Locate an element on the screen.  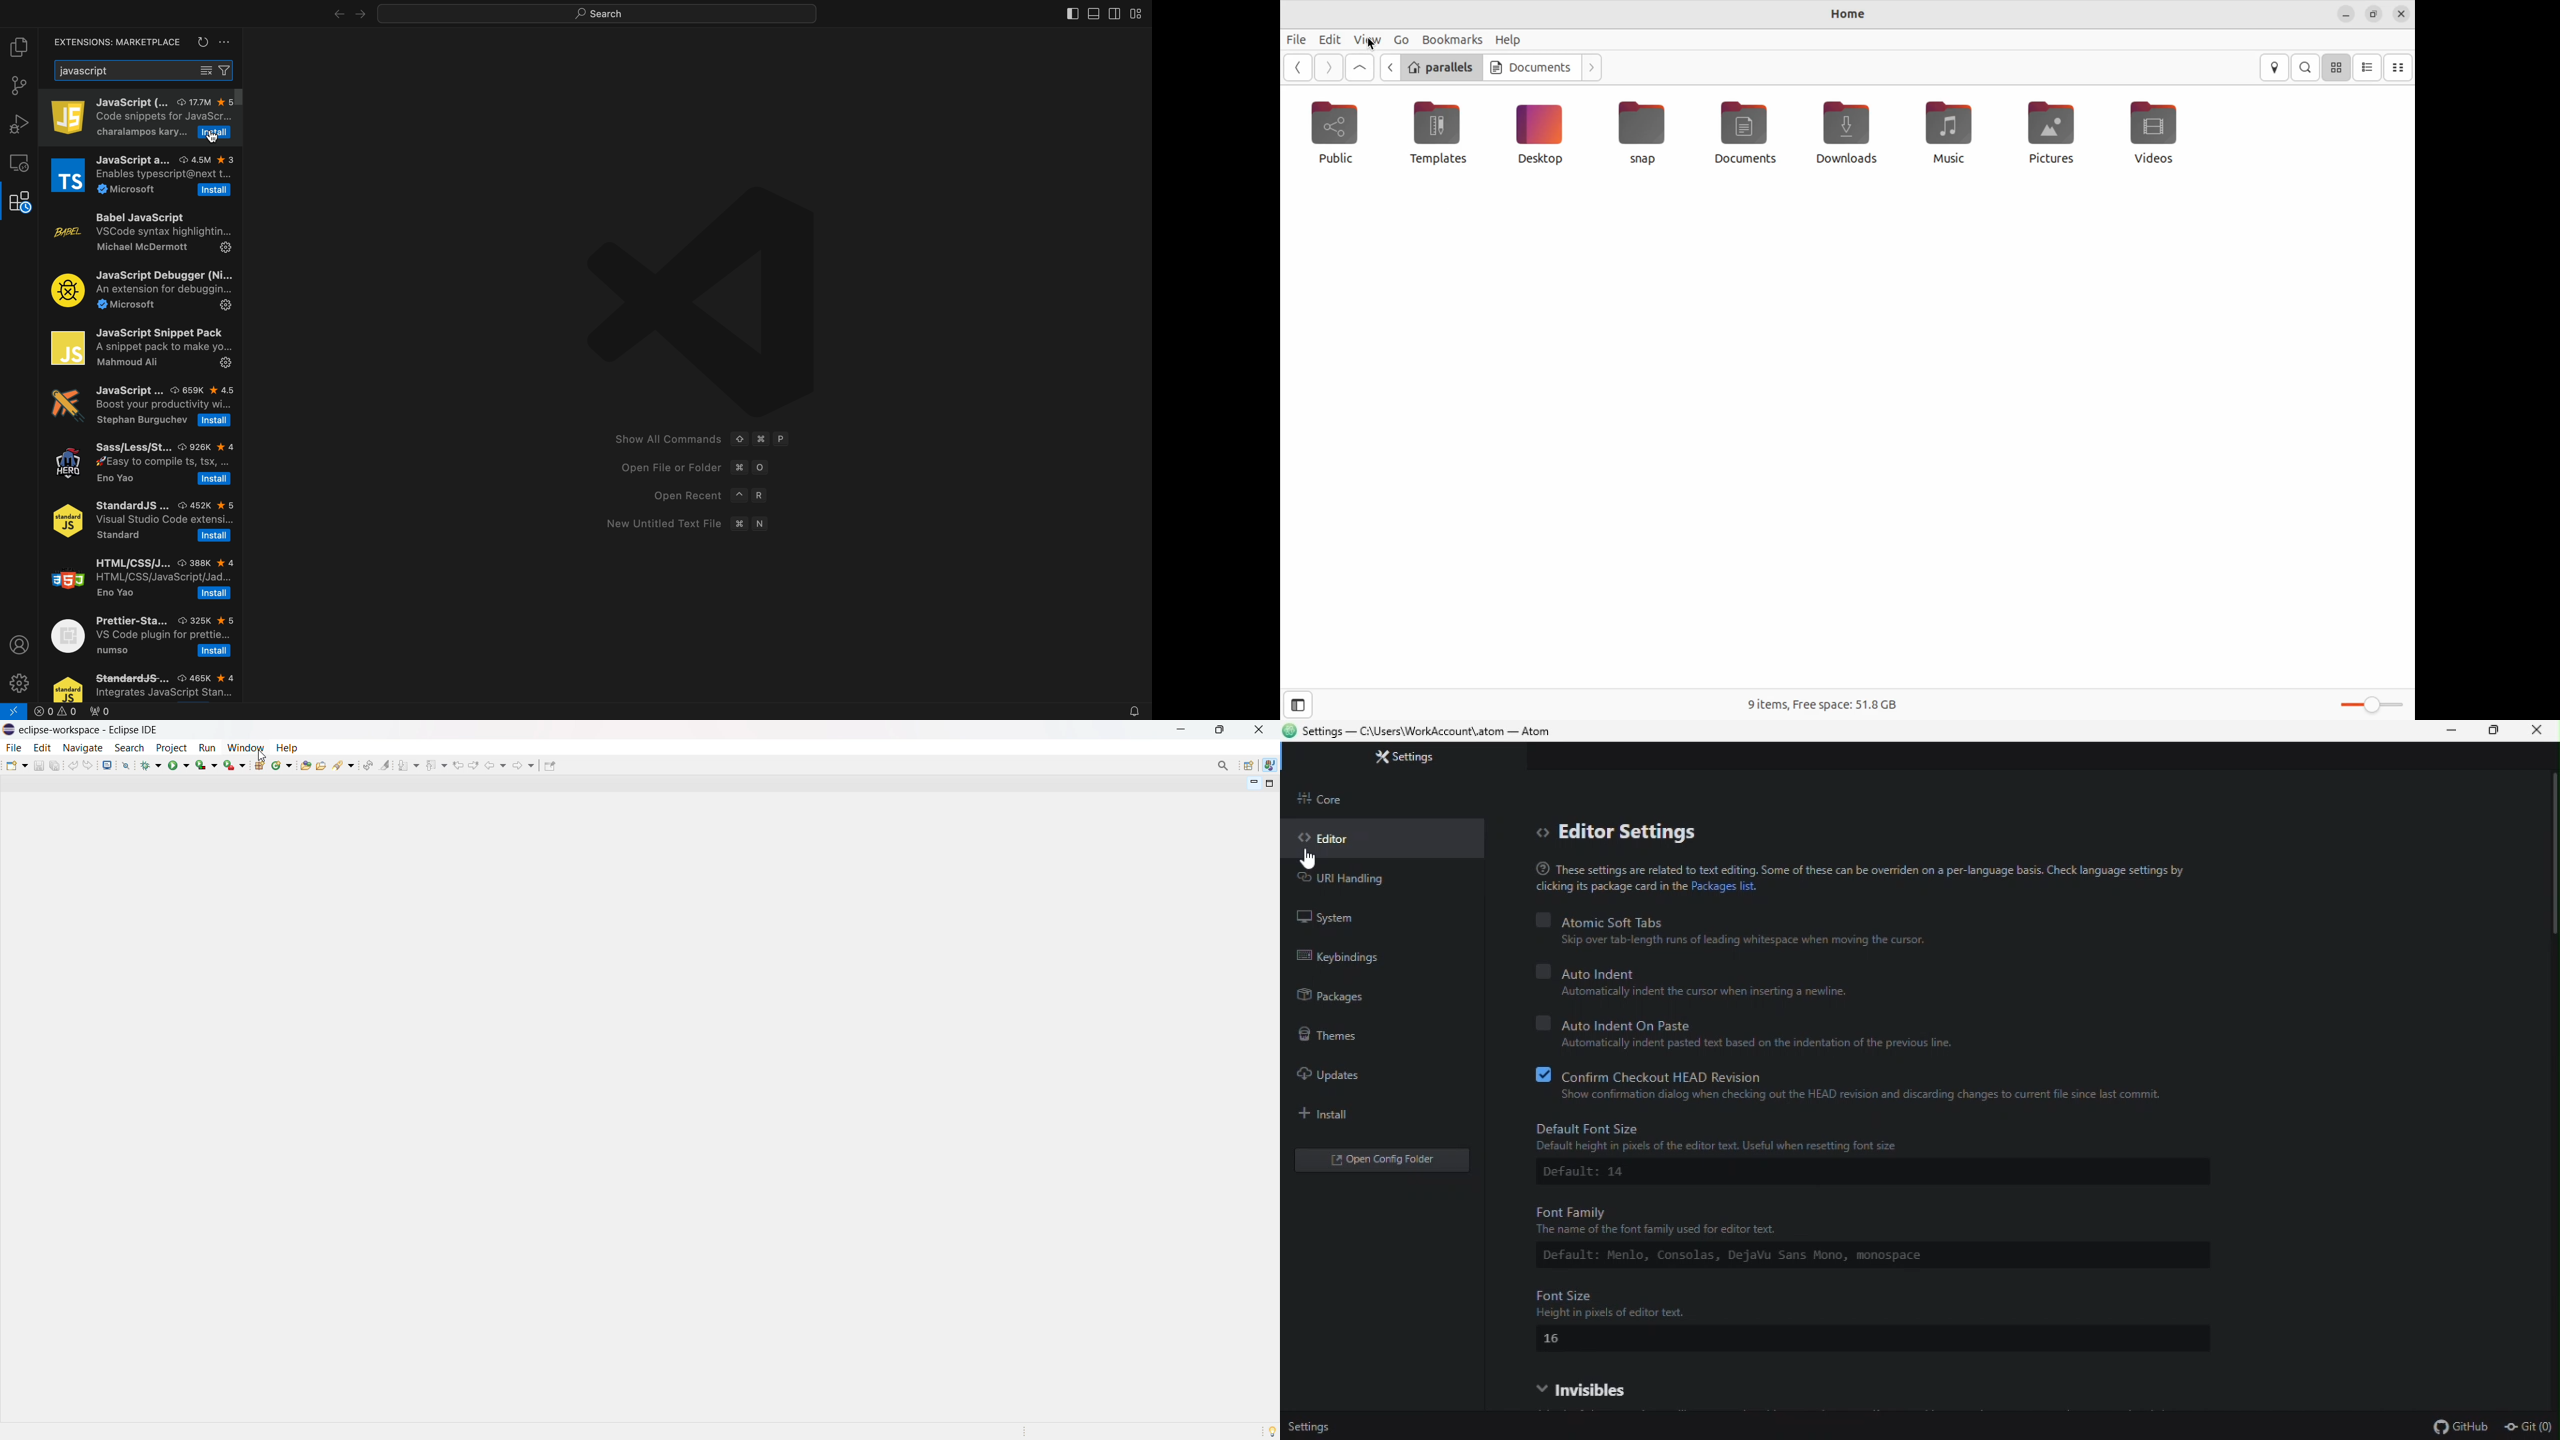
scrollbar is located at coordinates (2552, 872).